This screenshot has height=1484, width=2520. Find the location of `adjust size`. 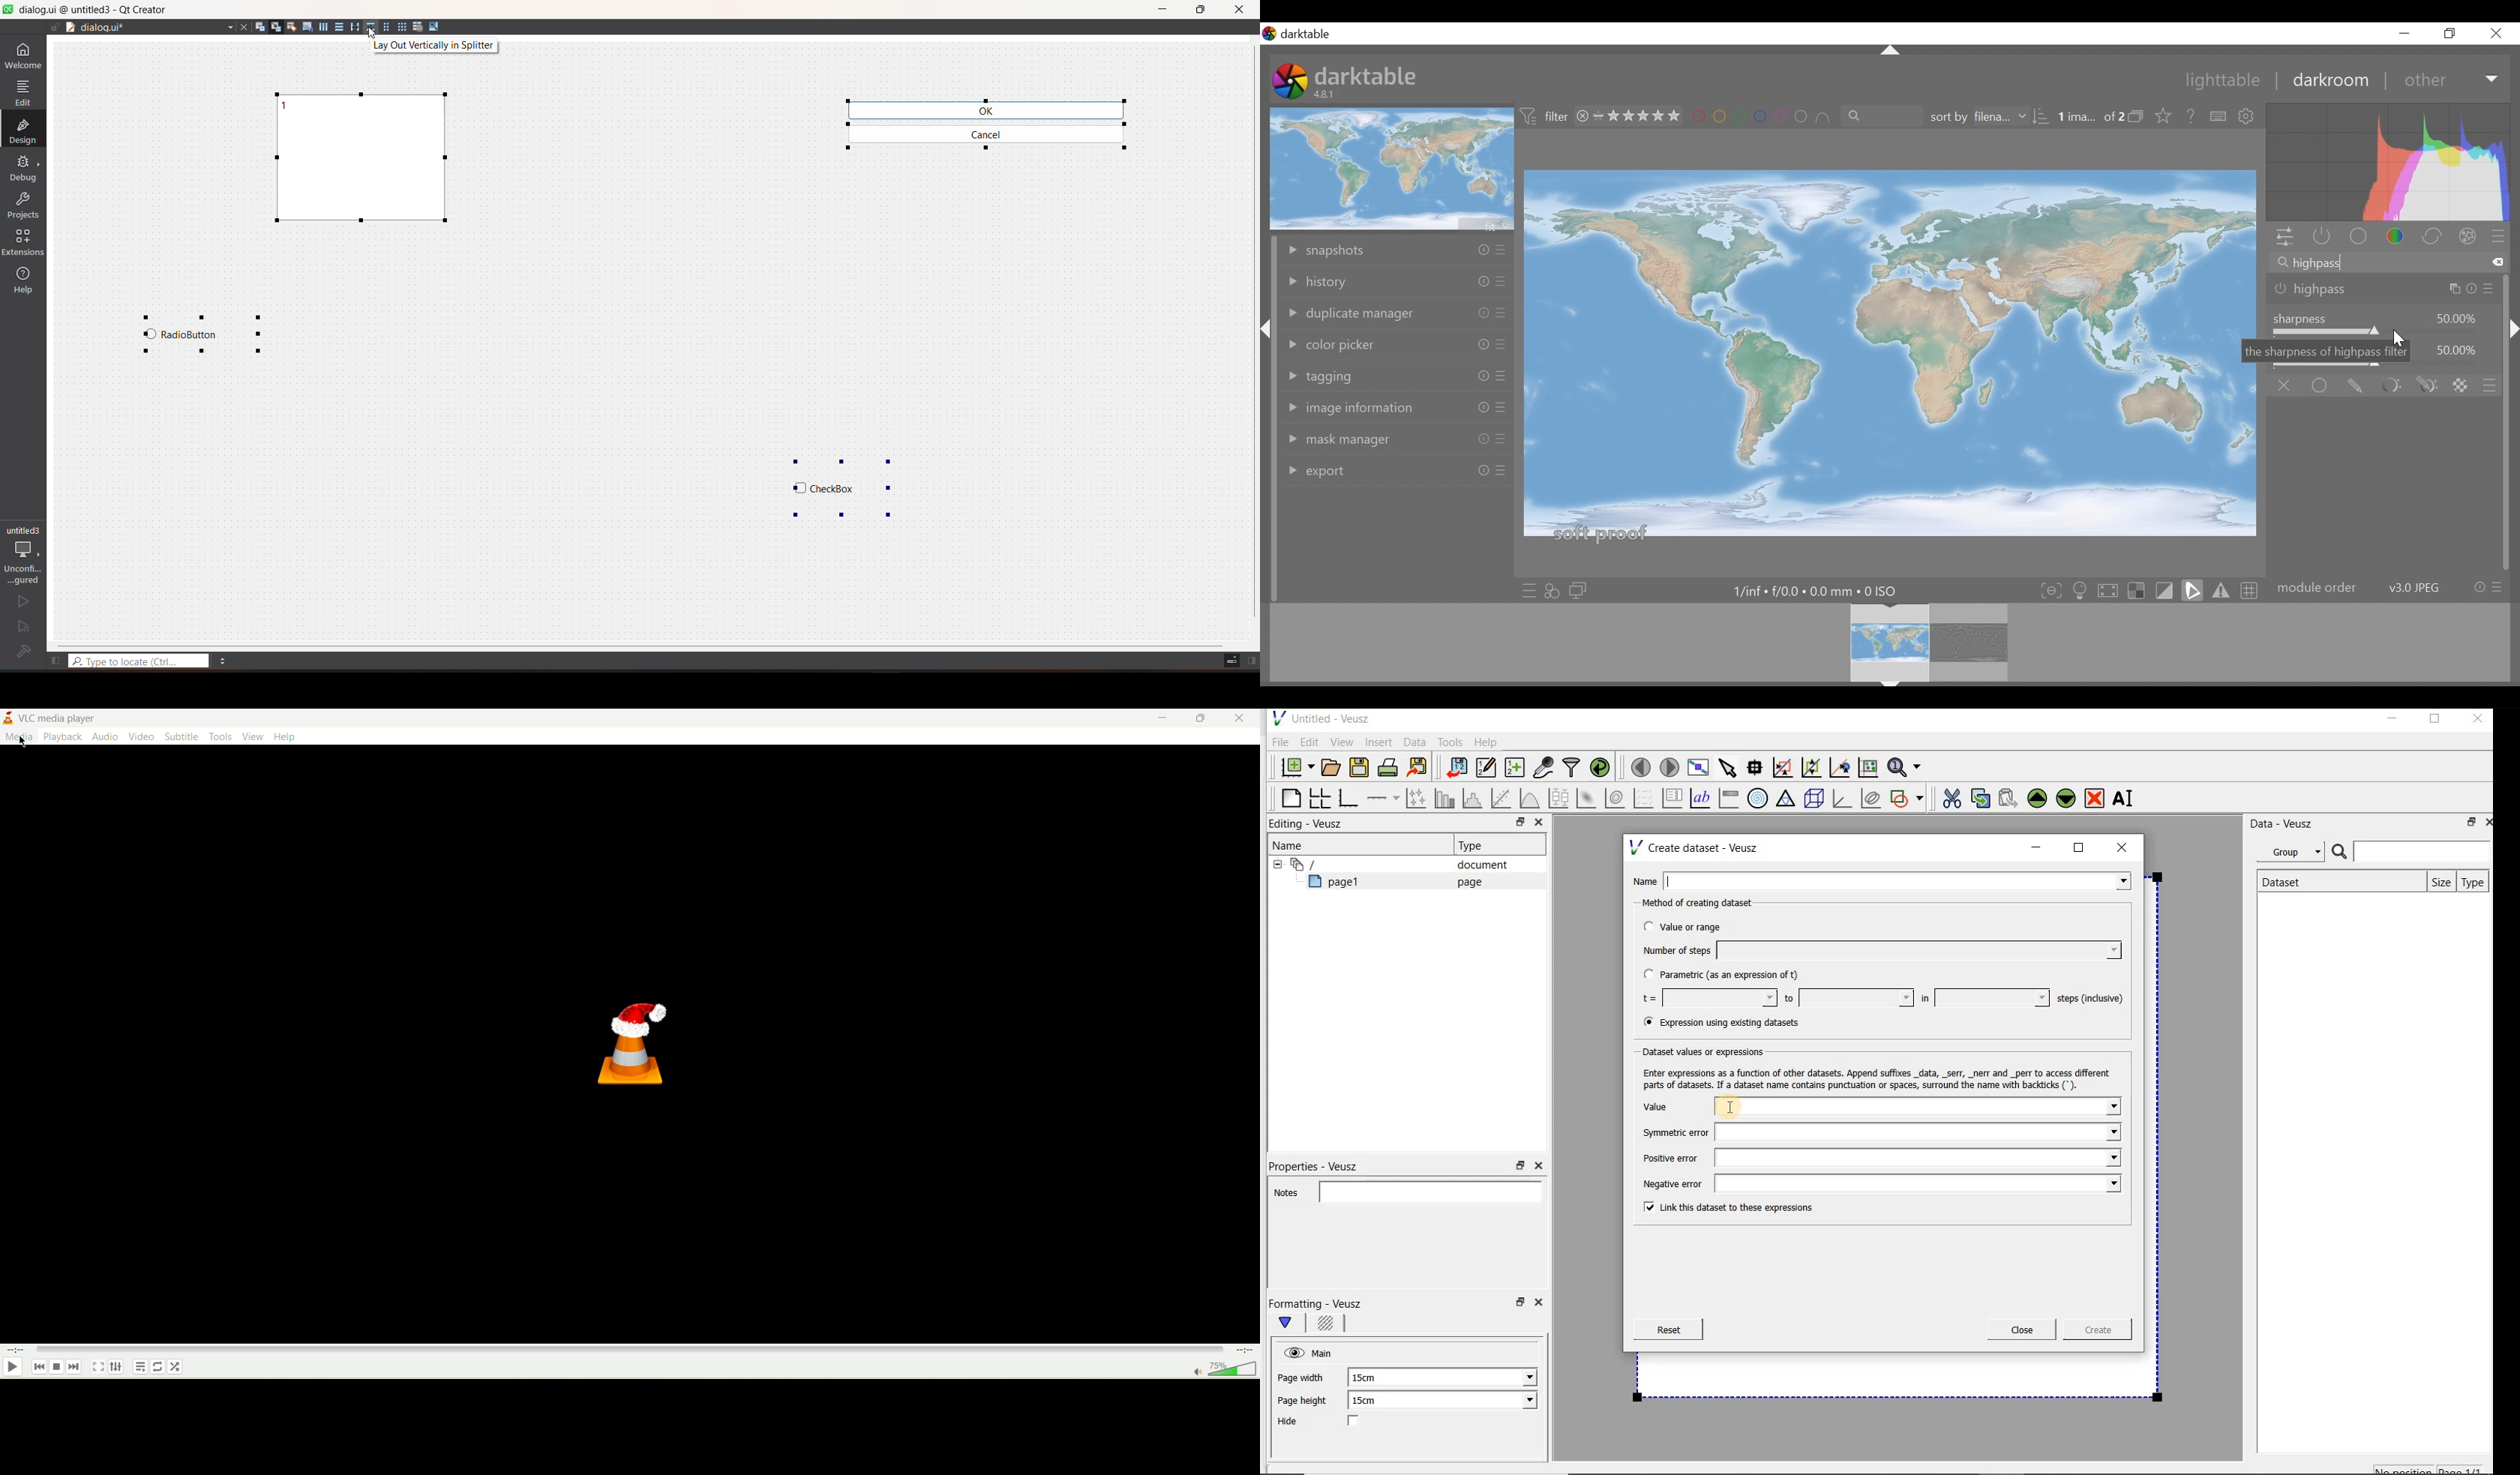

adjust size is located at coordinates (437, 26).